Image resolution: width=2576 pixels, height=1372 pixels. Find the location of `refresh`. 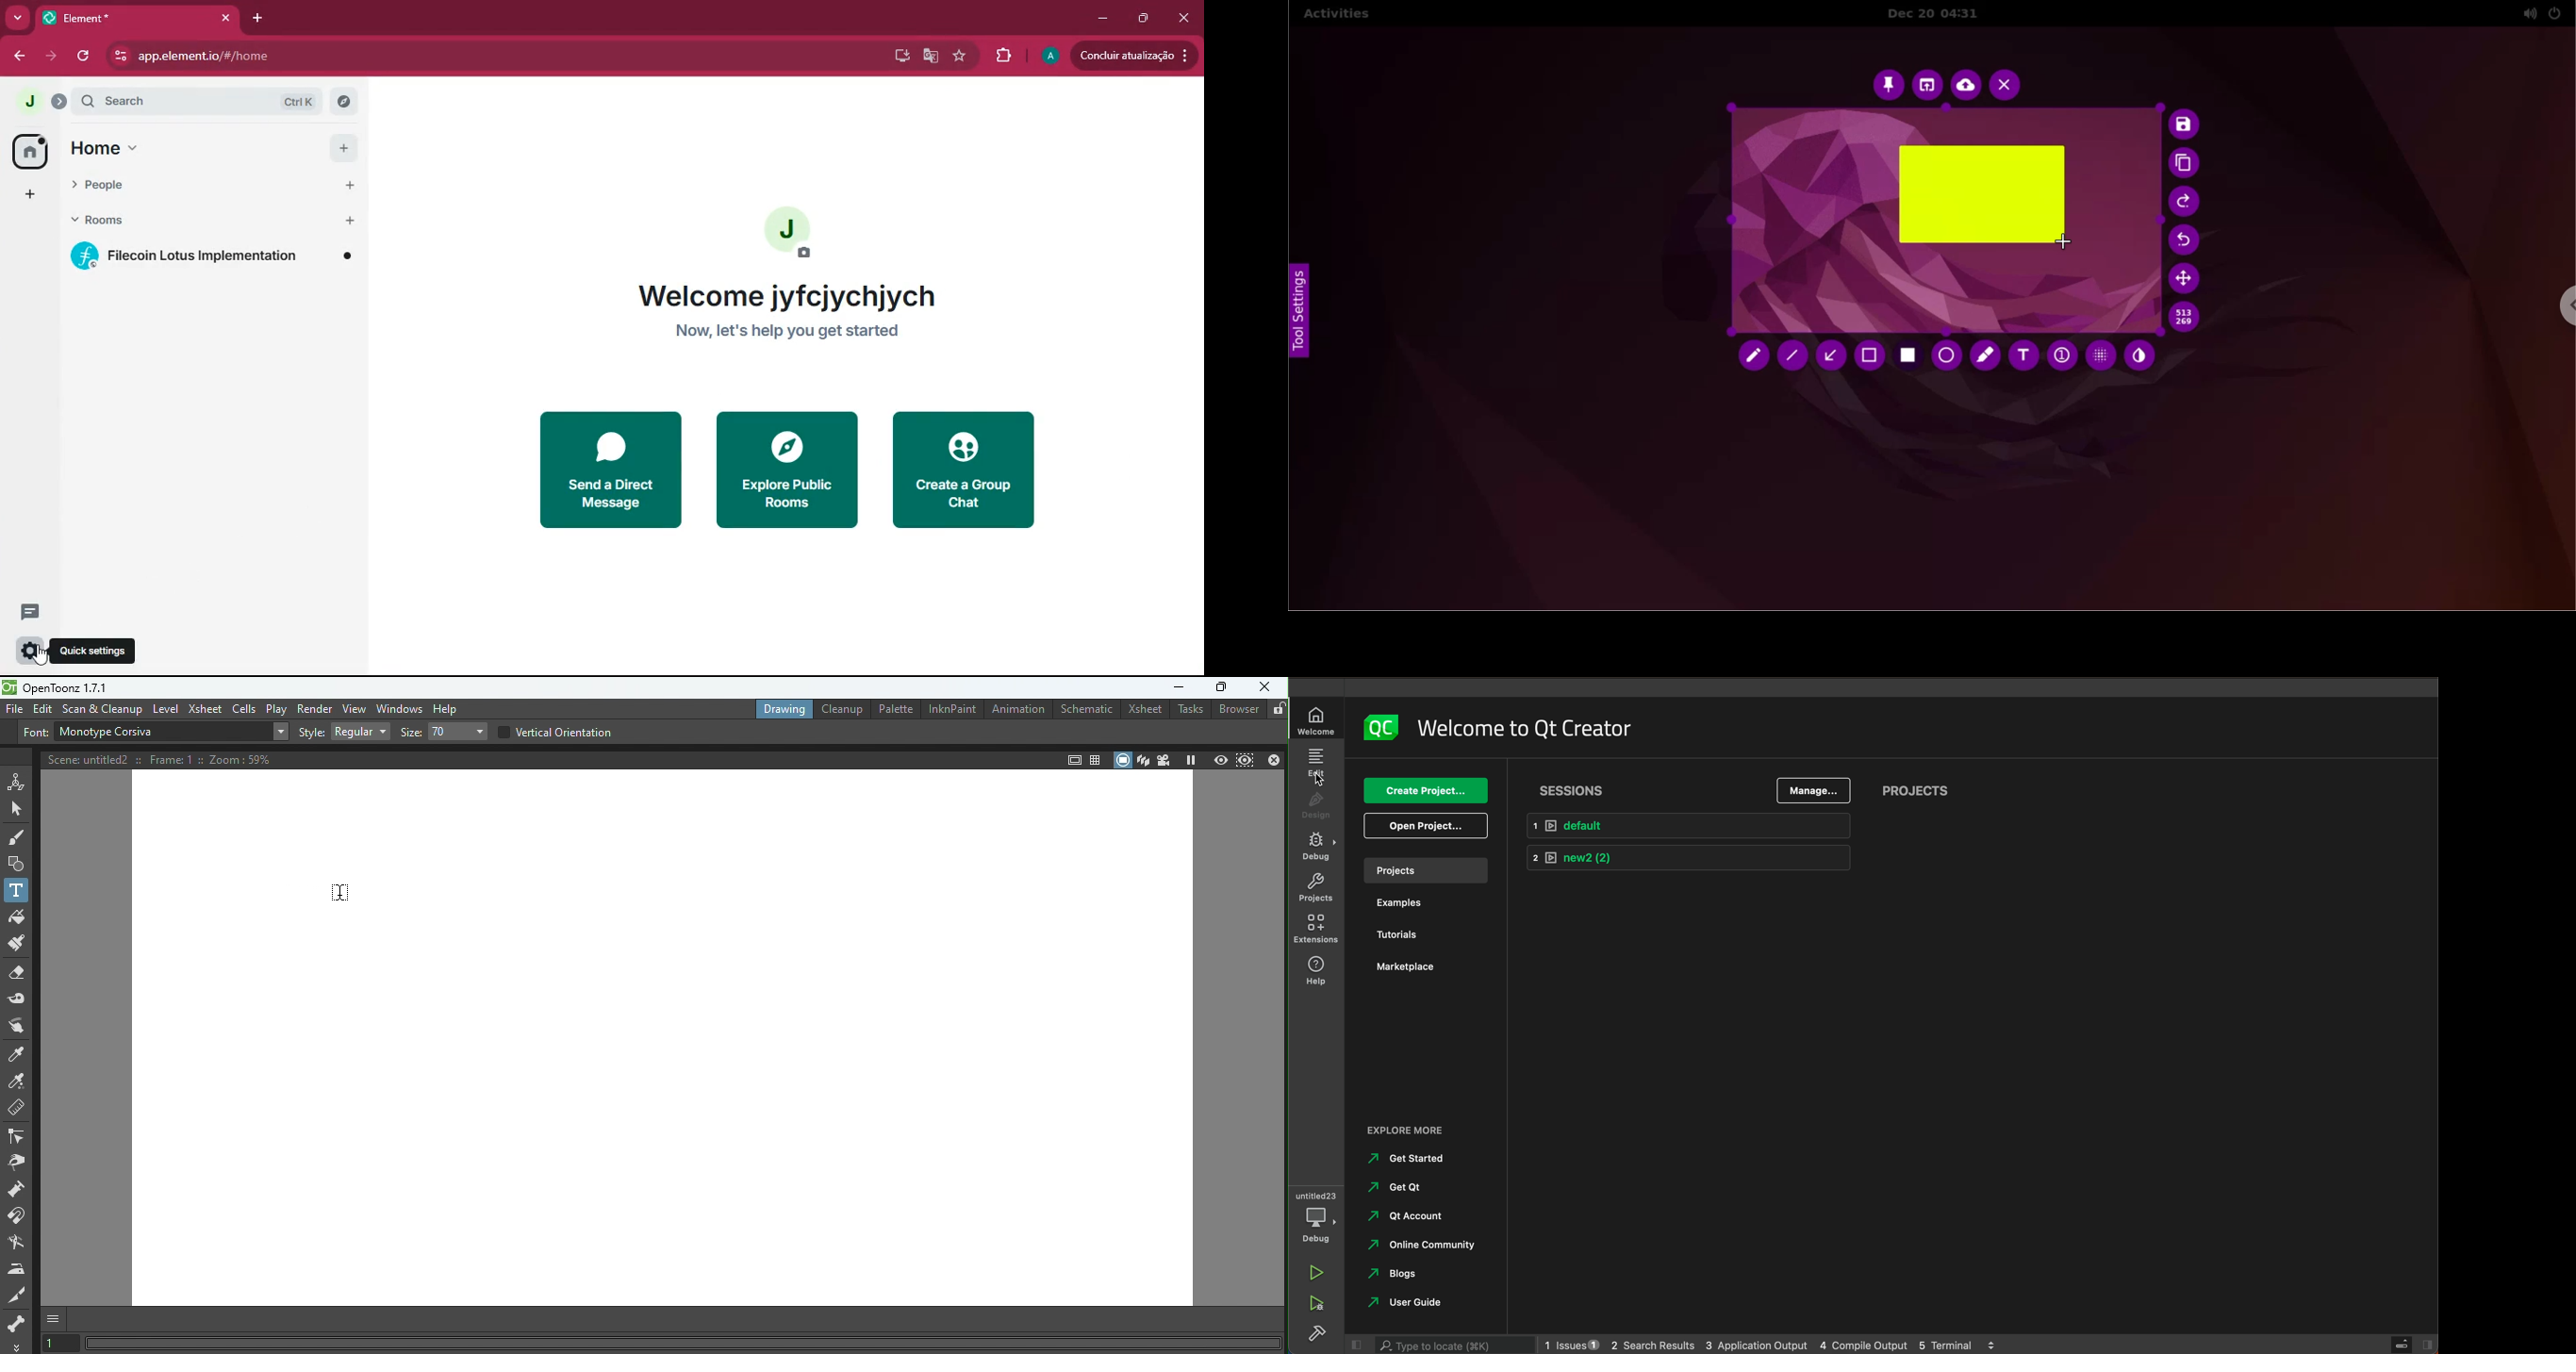

refresh is located at coordinates (87, 56).